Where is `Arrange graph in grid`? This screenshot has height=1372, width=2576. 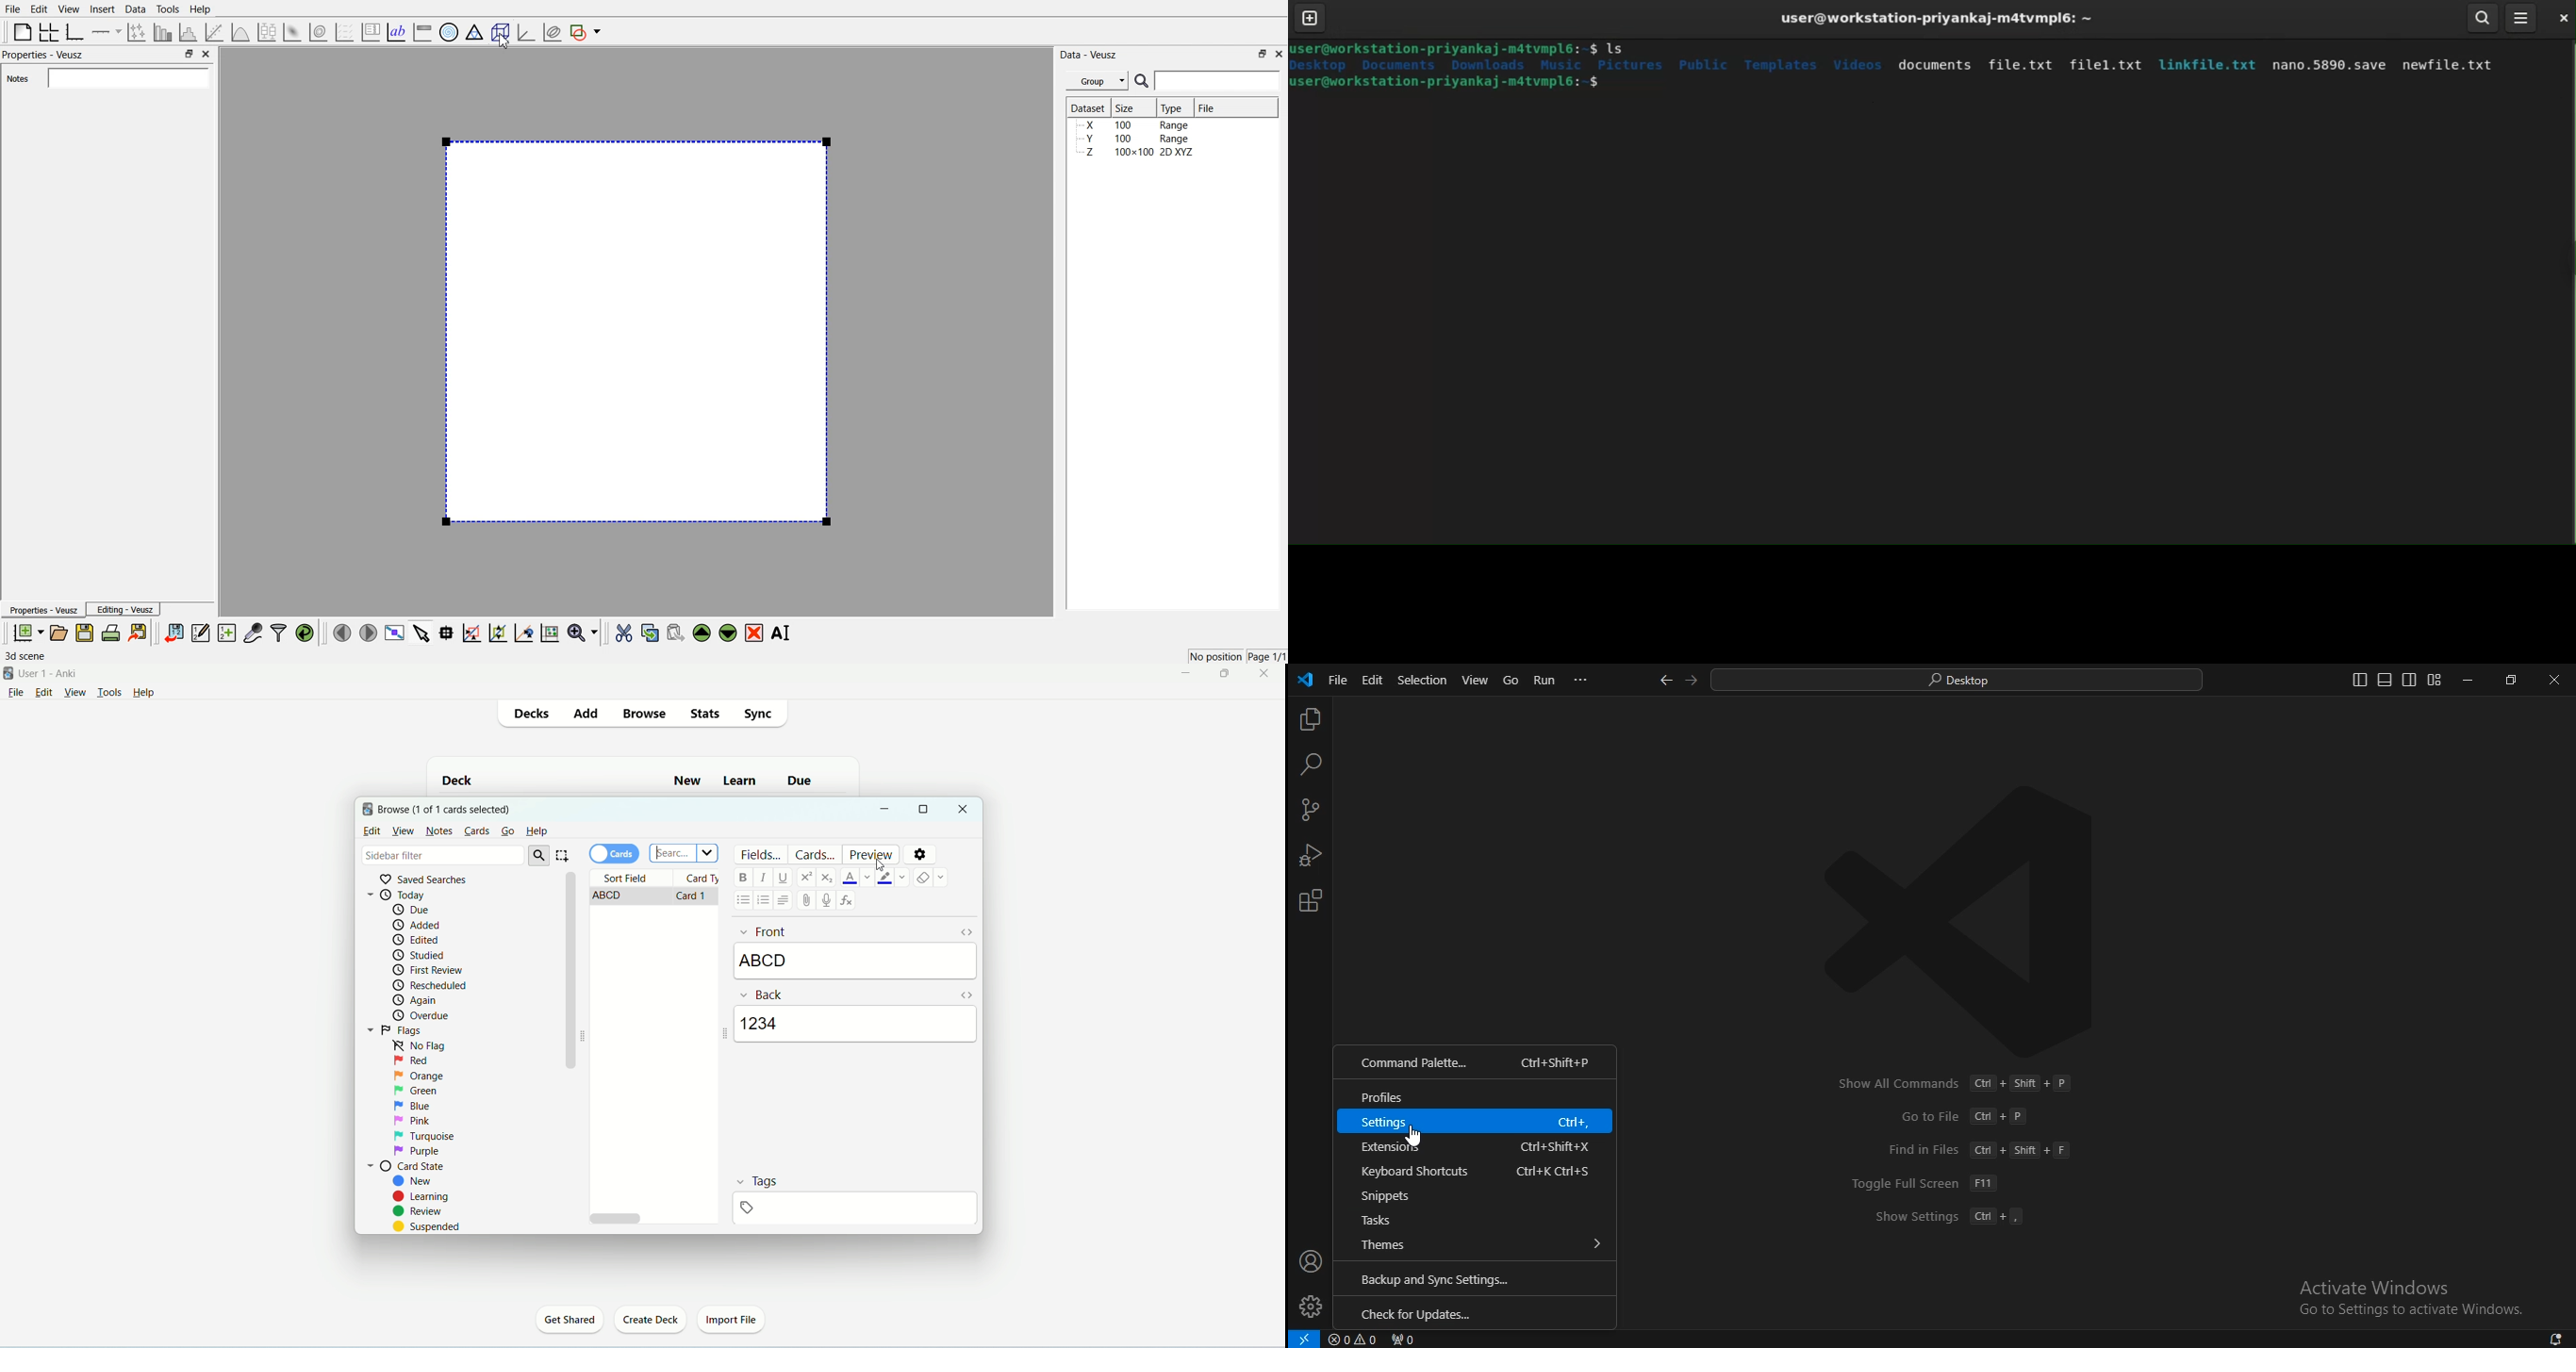 Arrange graph in grid is located at coordinates (49, 33).